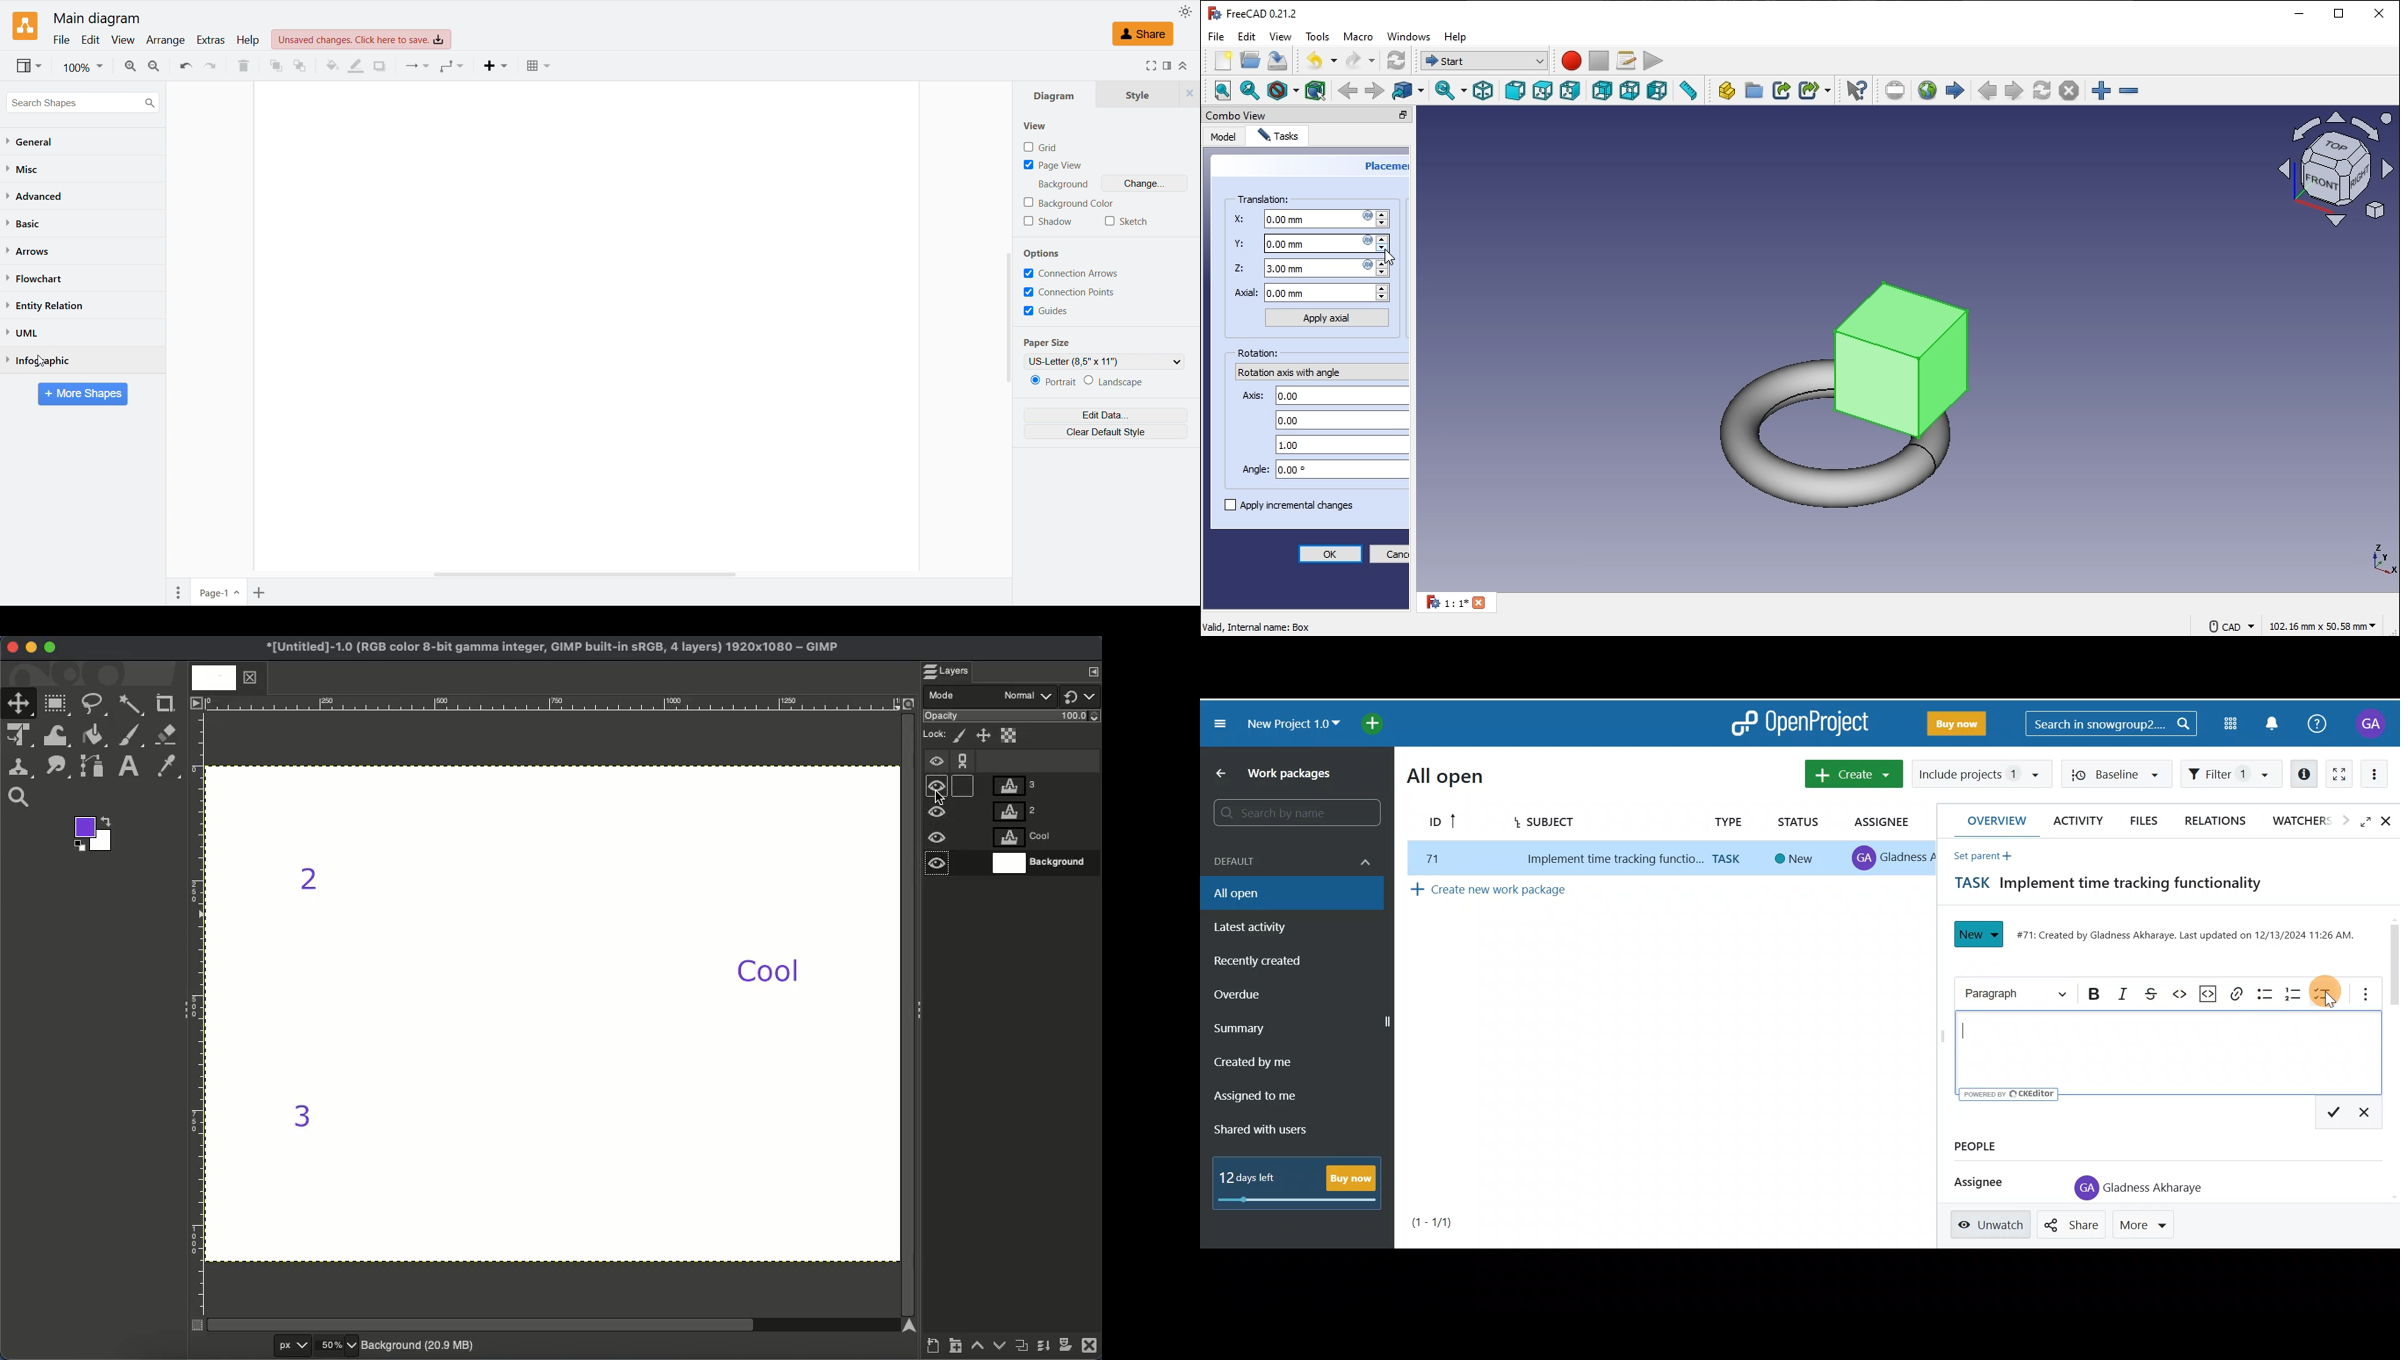 The image size is (2408, 1372). I want to click on entity relation, so click(45, 306).